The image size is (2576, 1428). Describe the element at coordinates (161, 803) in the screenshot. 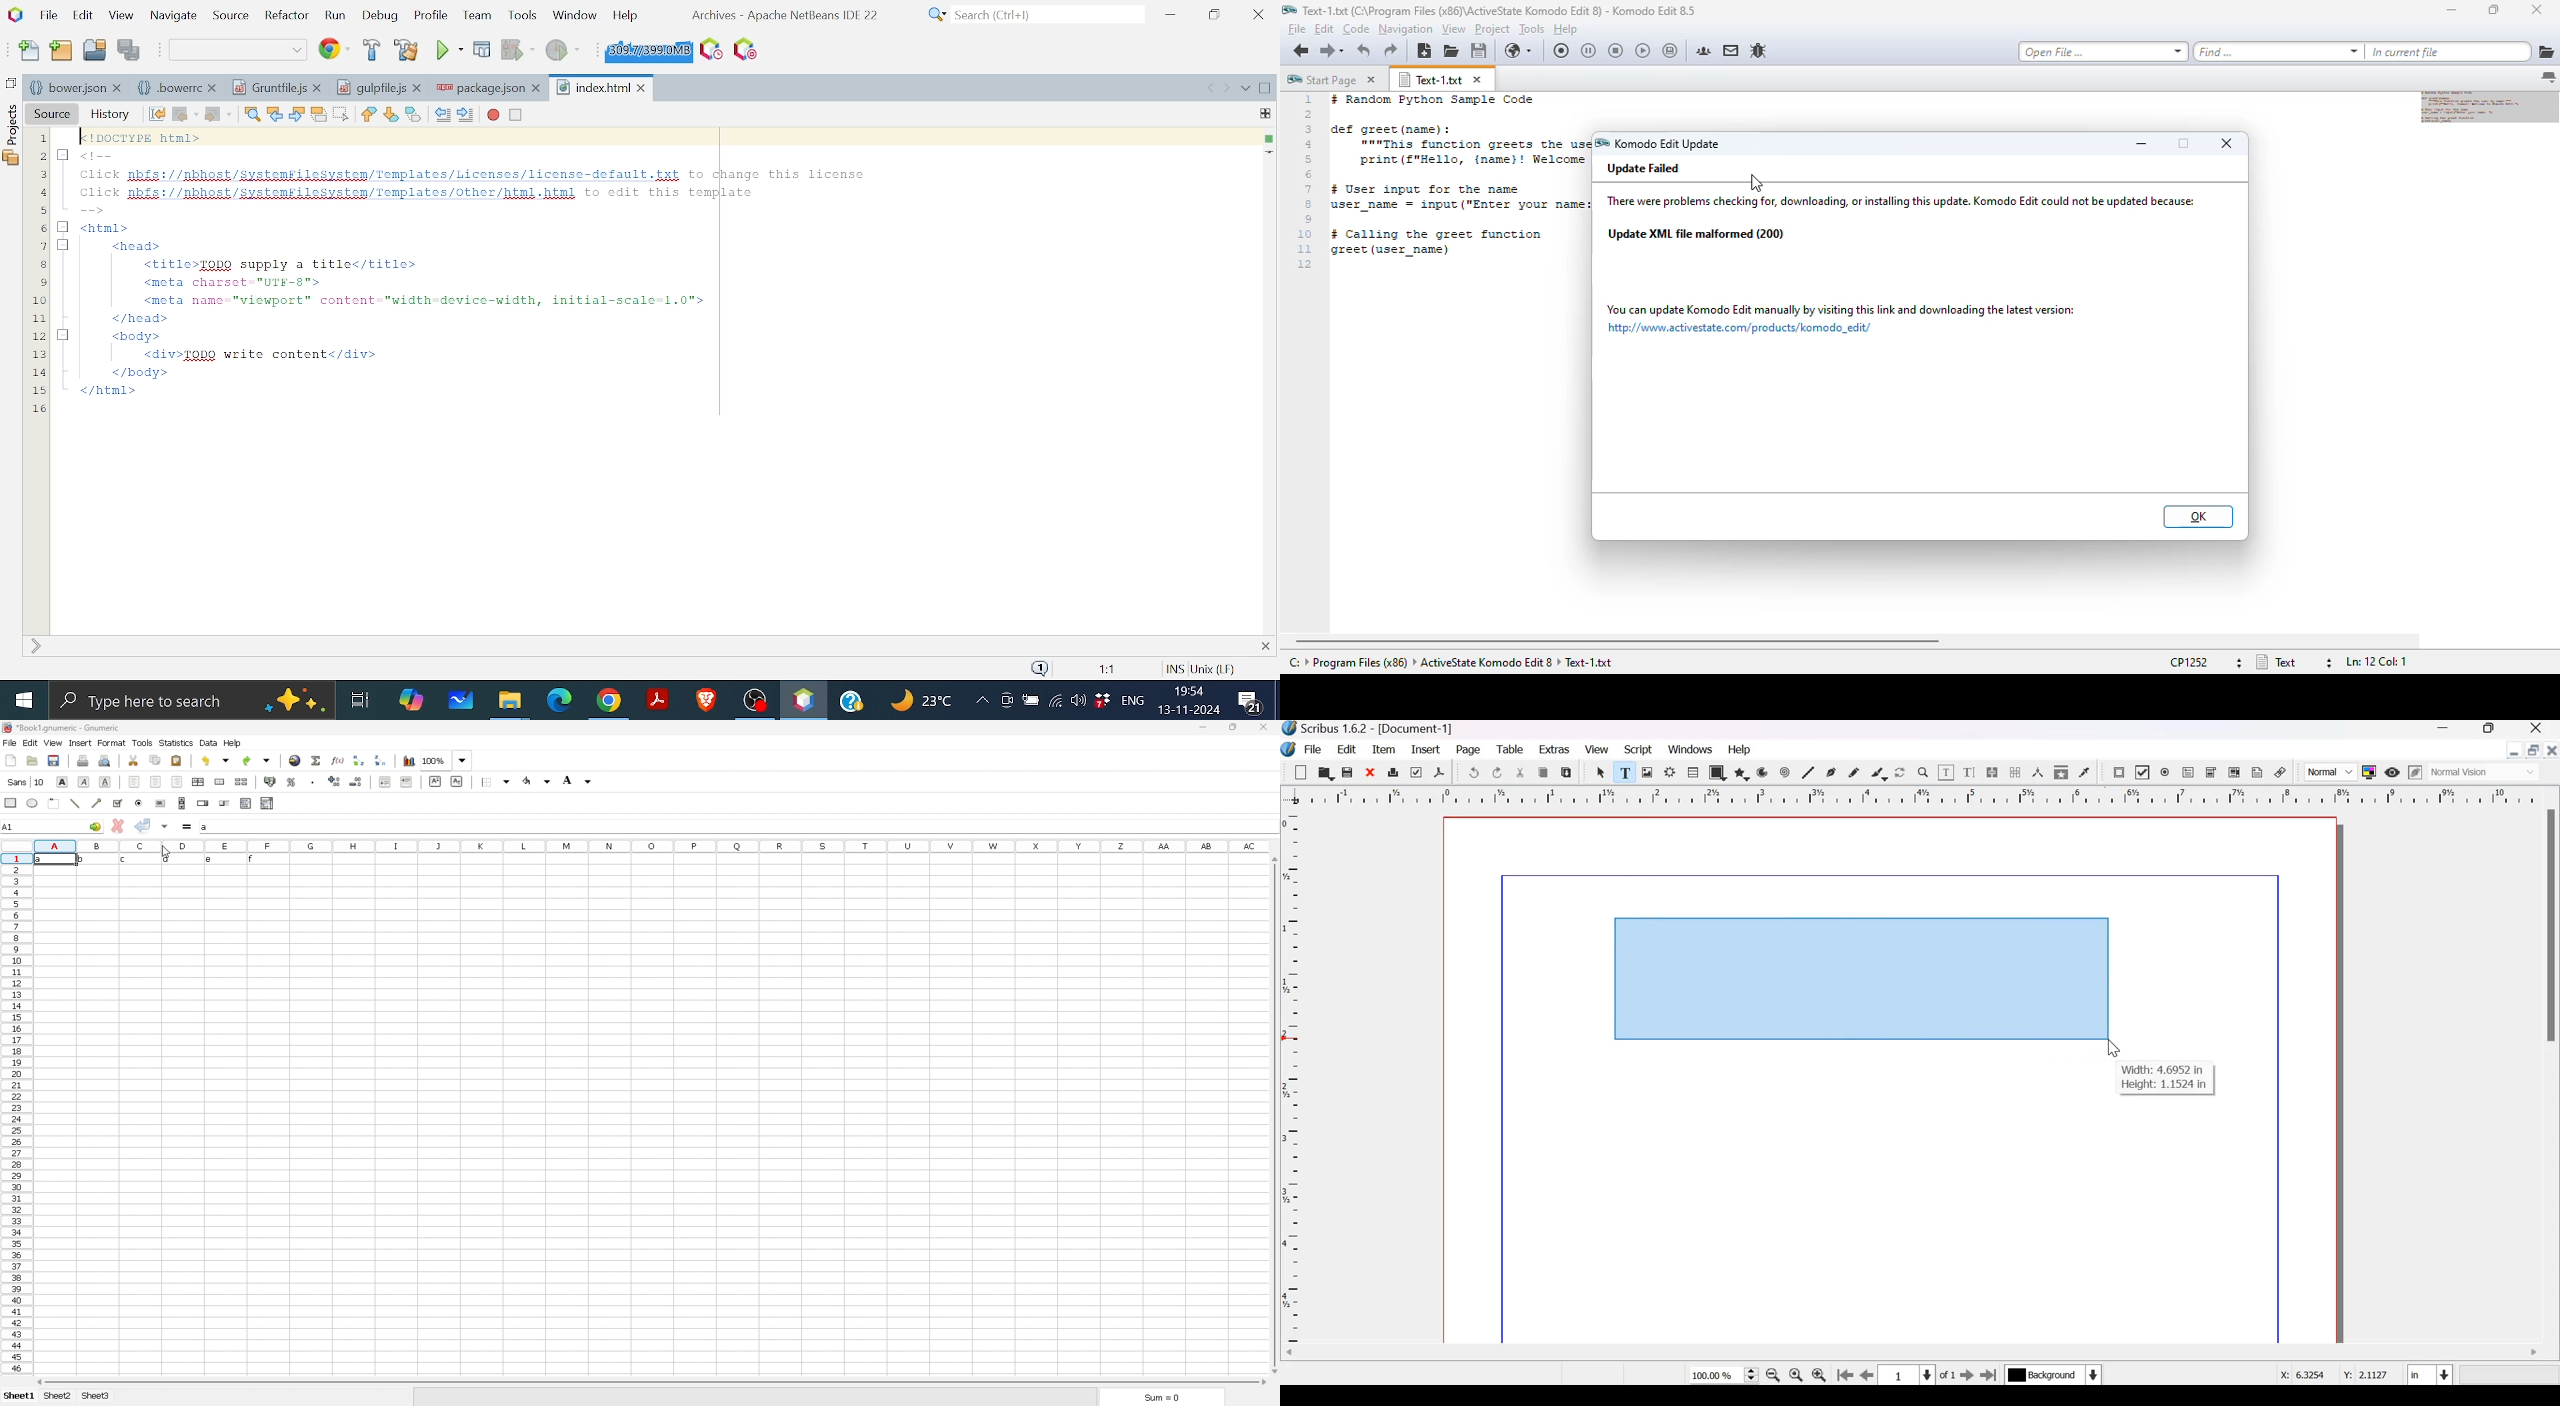

I see `button` at that location.